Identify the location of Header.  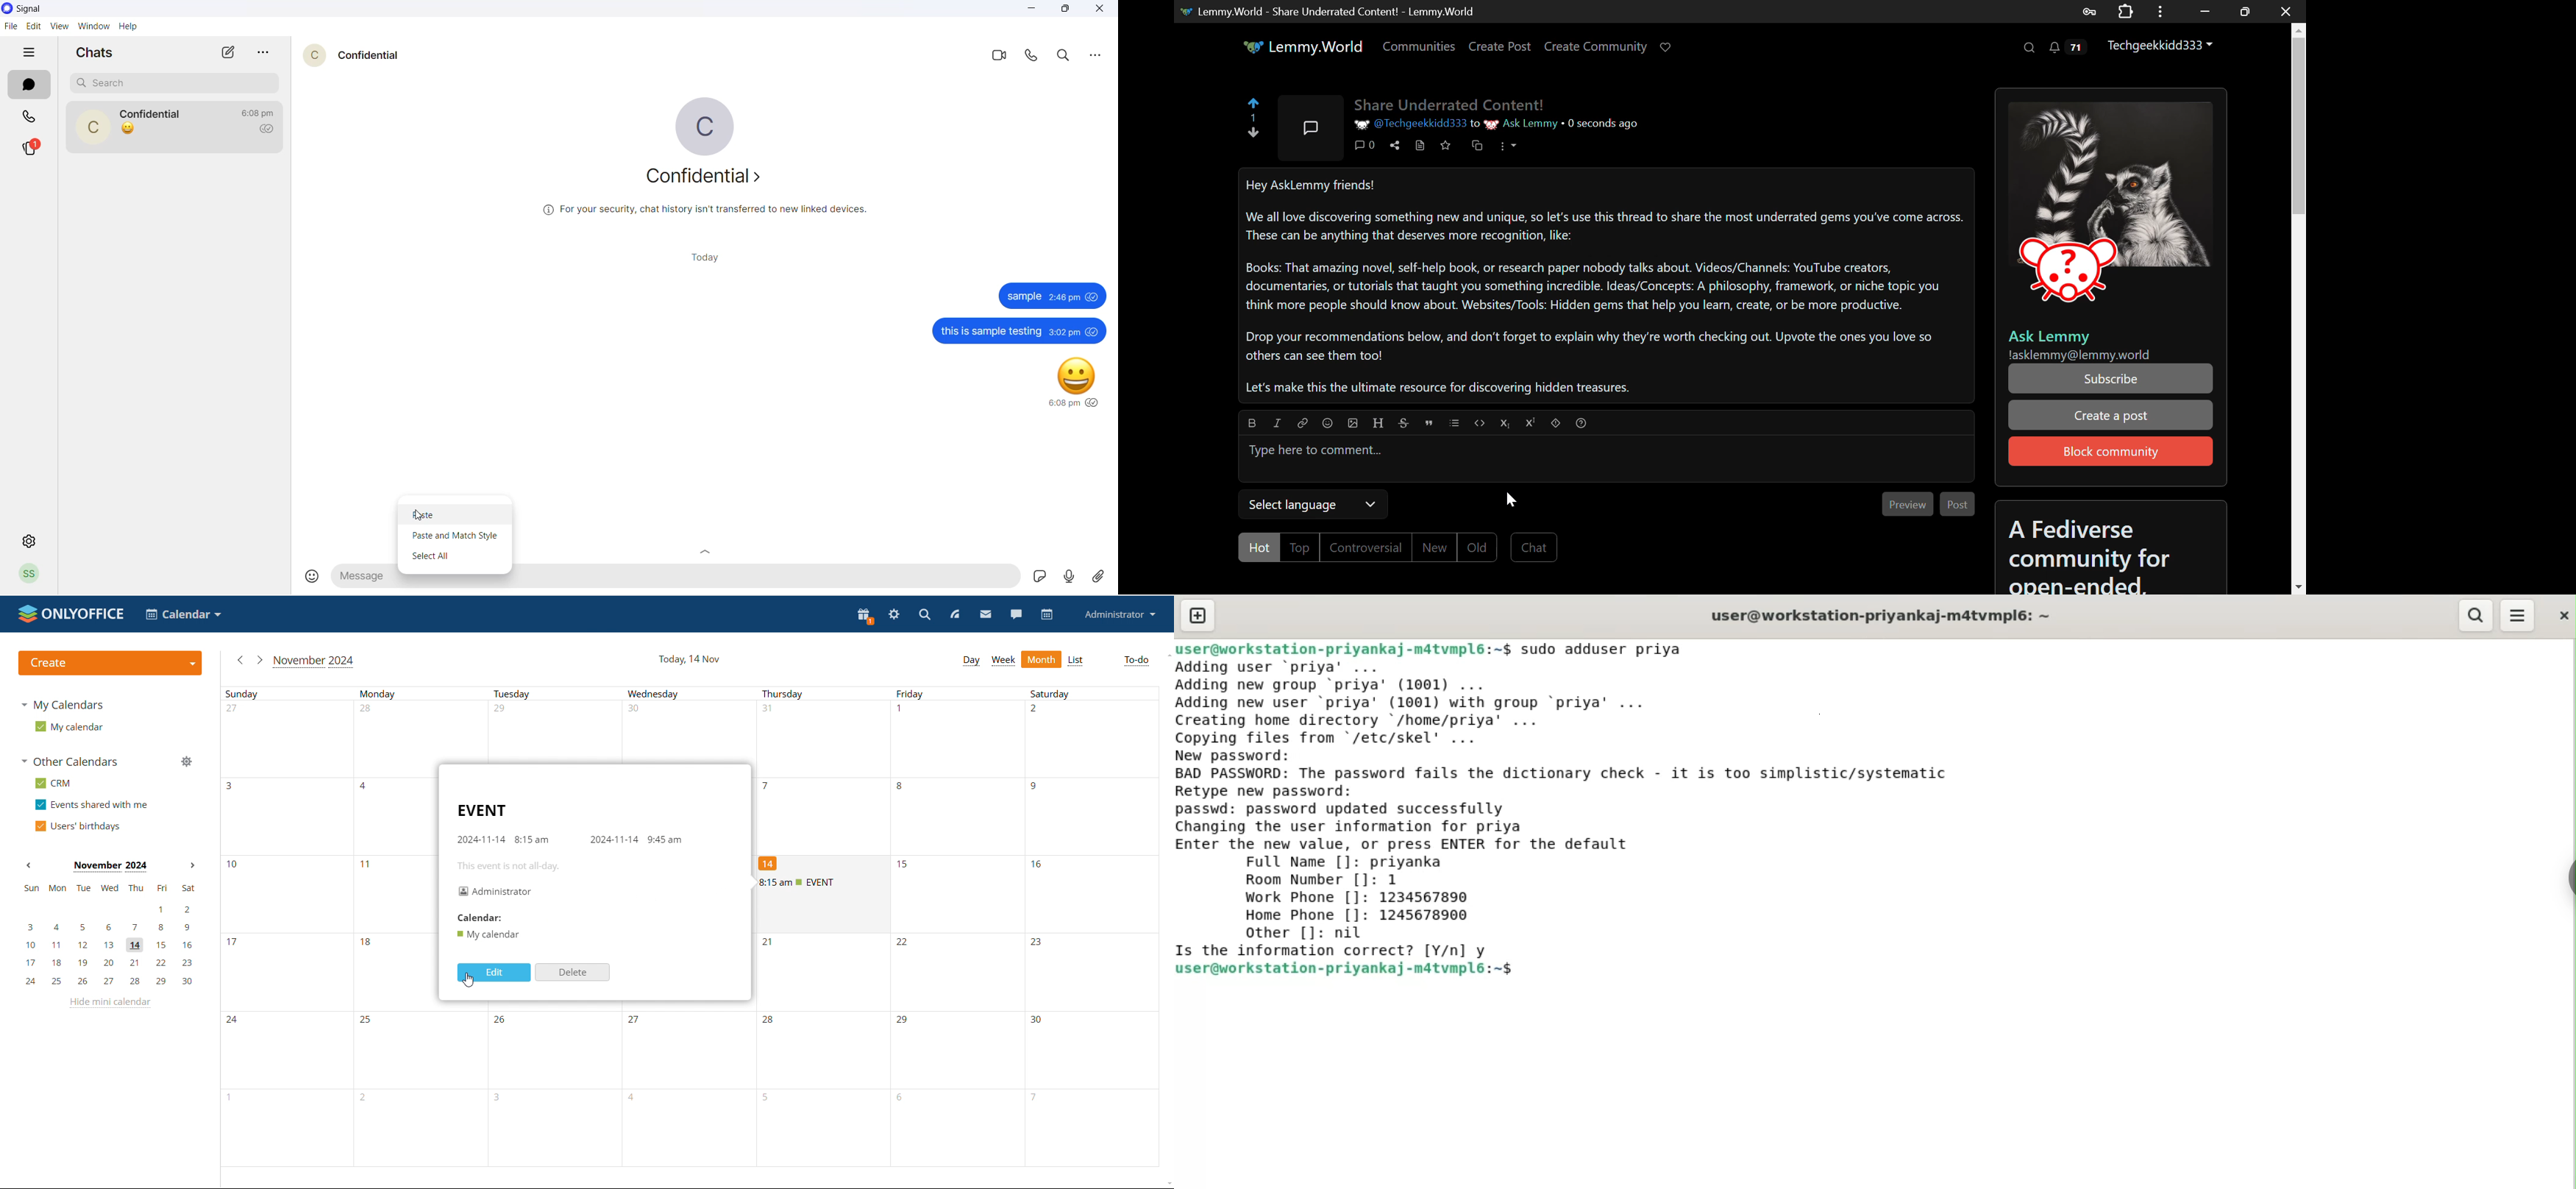
(1379, 424).